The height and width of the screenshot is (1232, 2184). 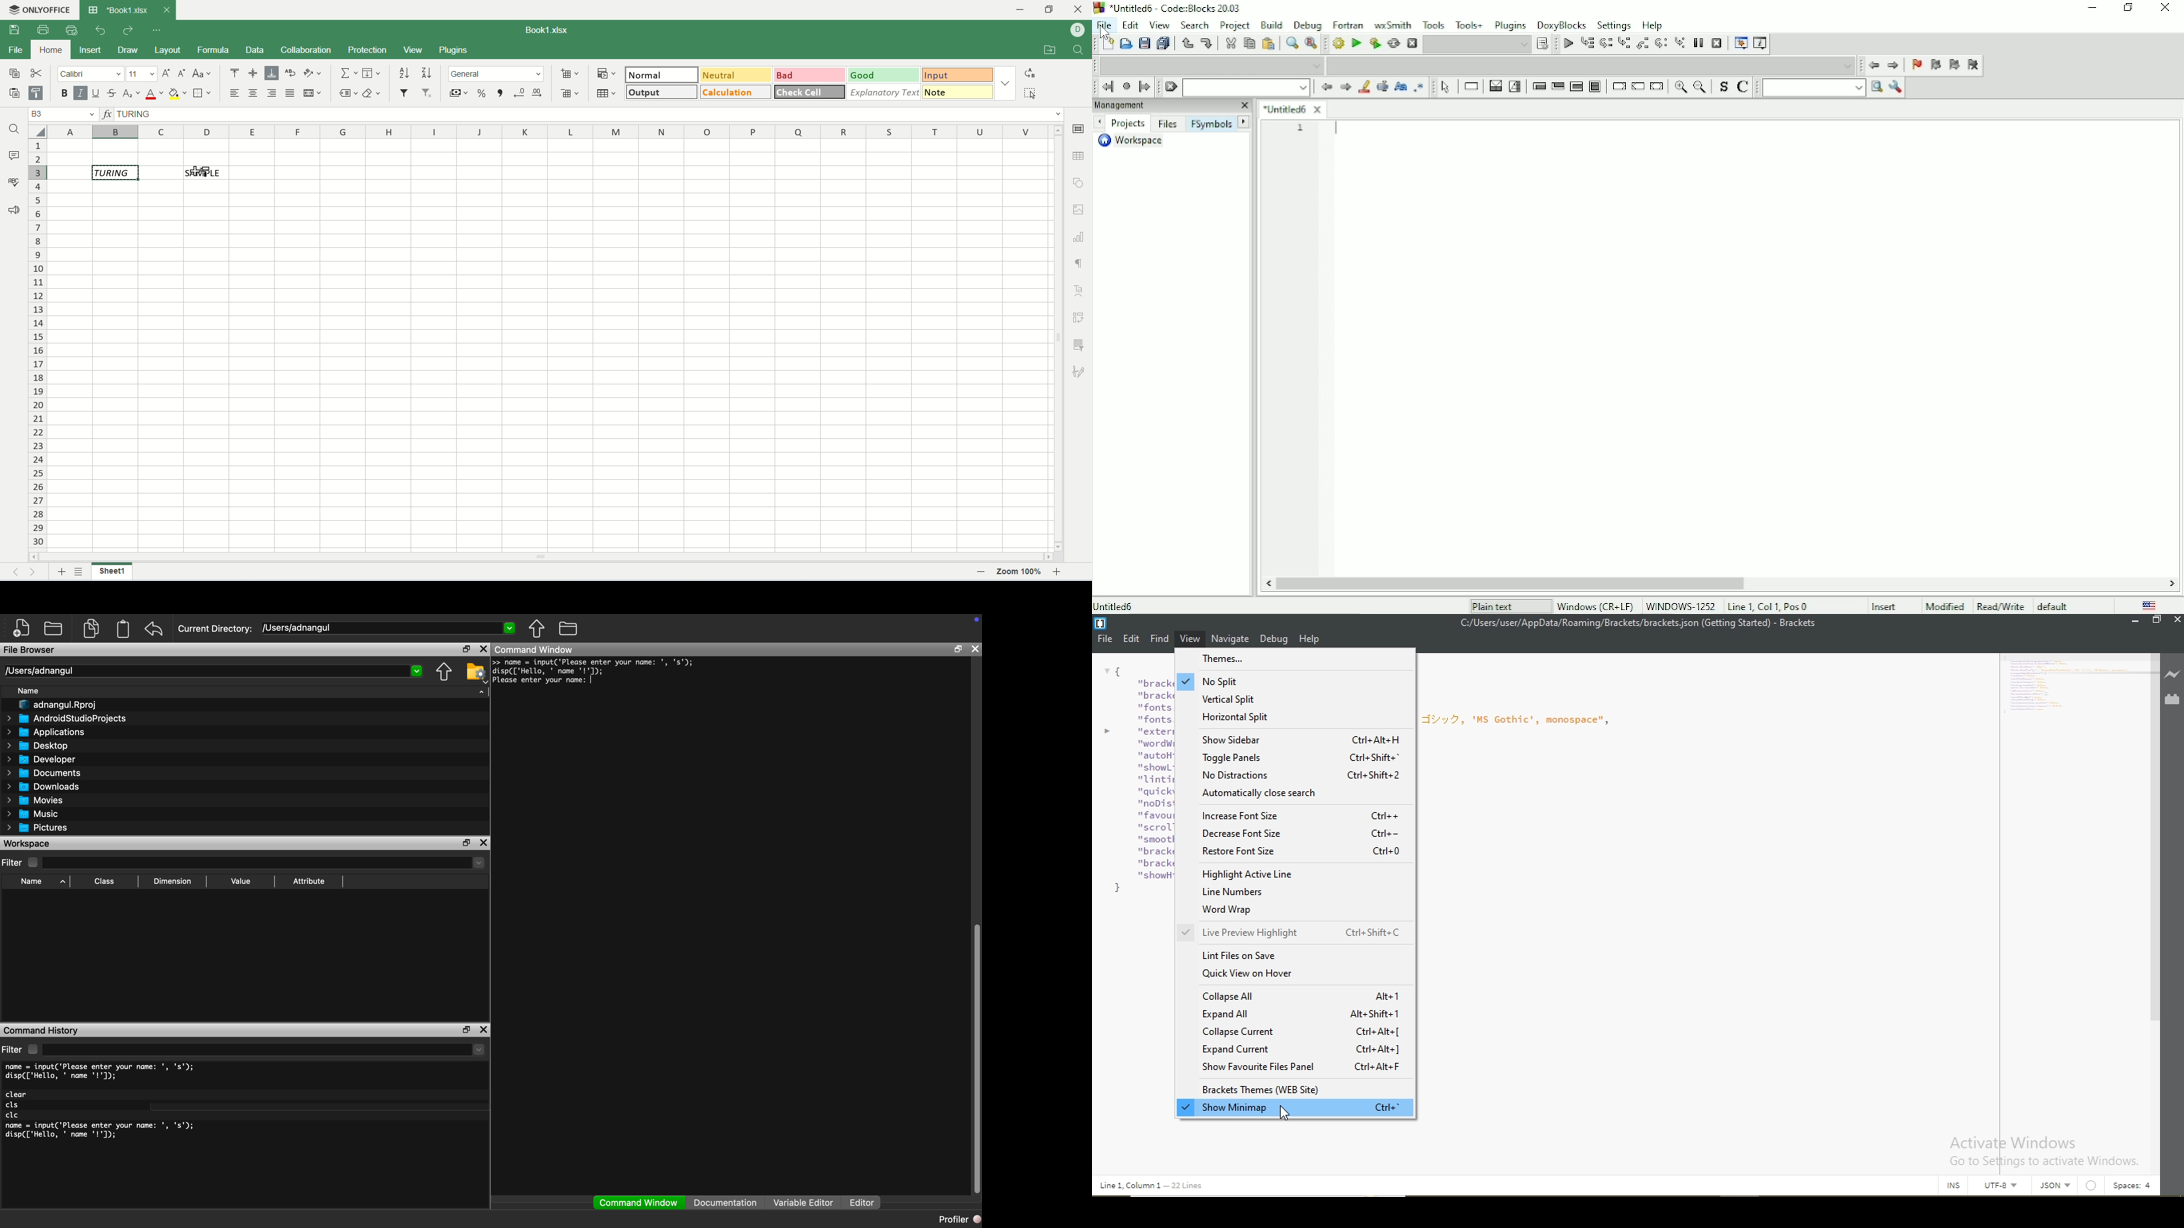 What do you see at coordinates (259, 52) in the screenshot?
I see `data` at bounding box center [259, 52].